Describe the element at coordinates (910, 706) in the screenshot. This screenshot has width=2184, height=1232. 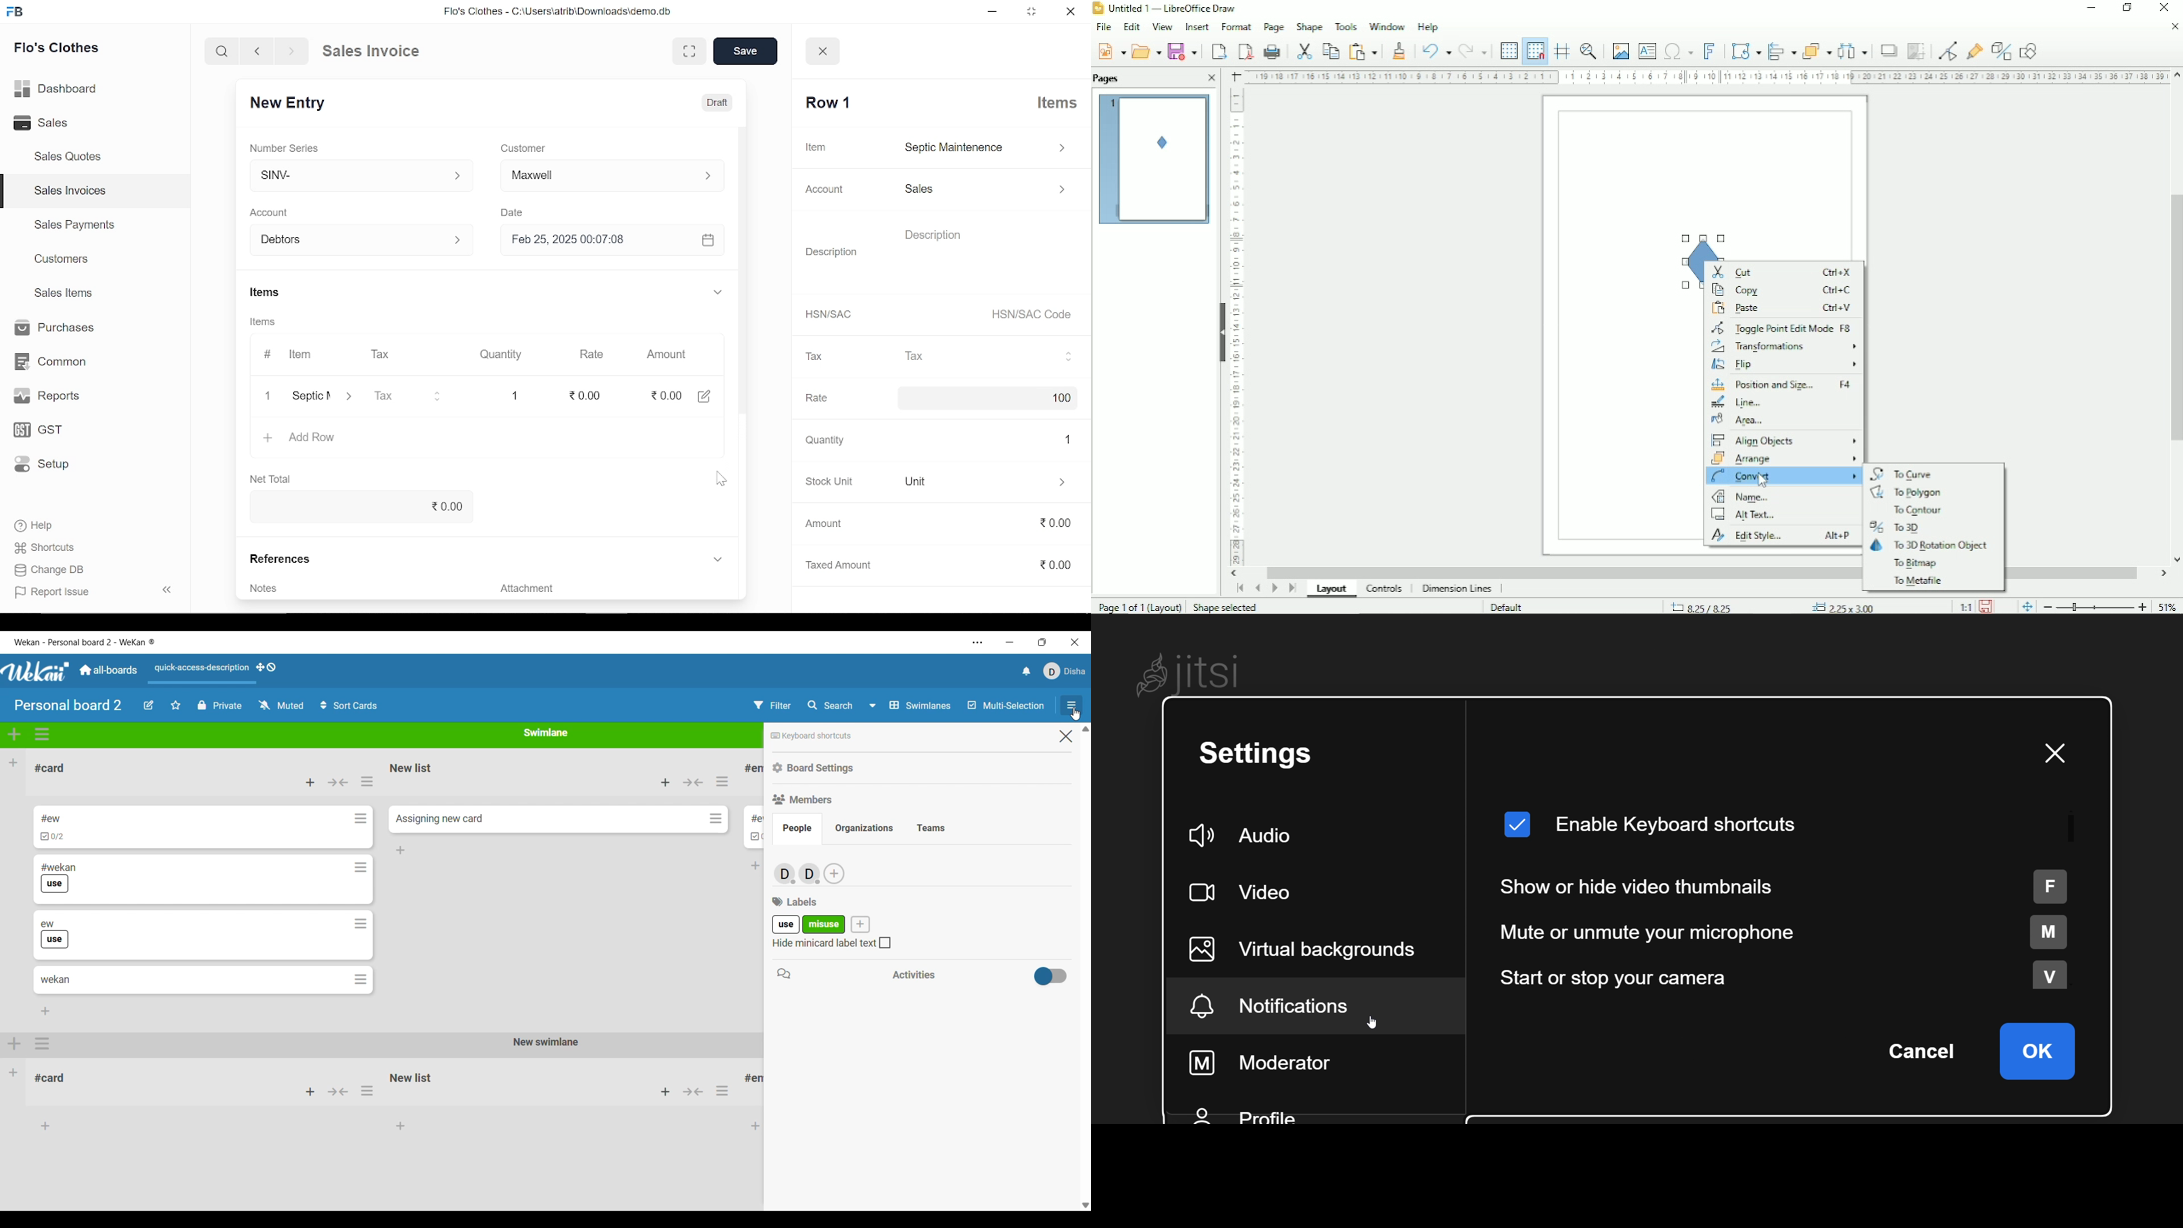
I see `Boardview options` at that location.